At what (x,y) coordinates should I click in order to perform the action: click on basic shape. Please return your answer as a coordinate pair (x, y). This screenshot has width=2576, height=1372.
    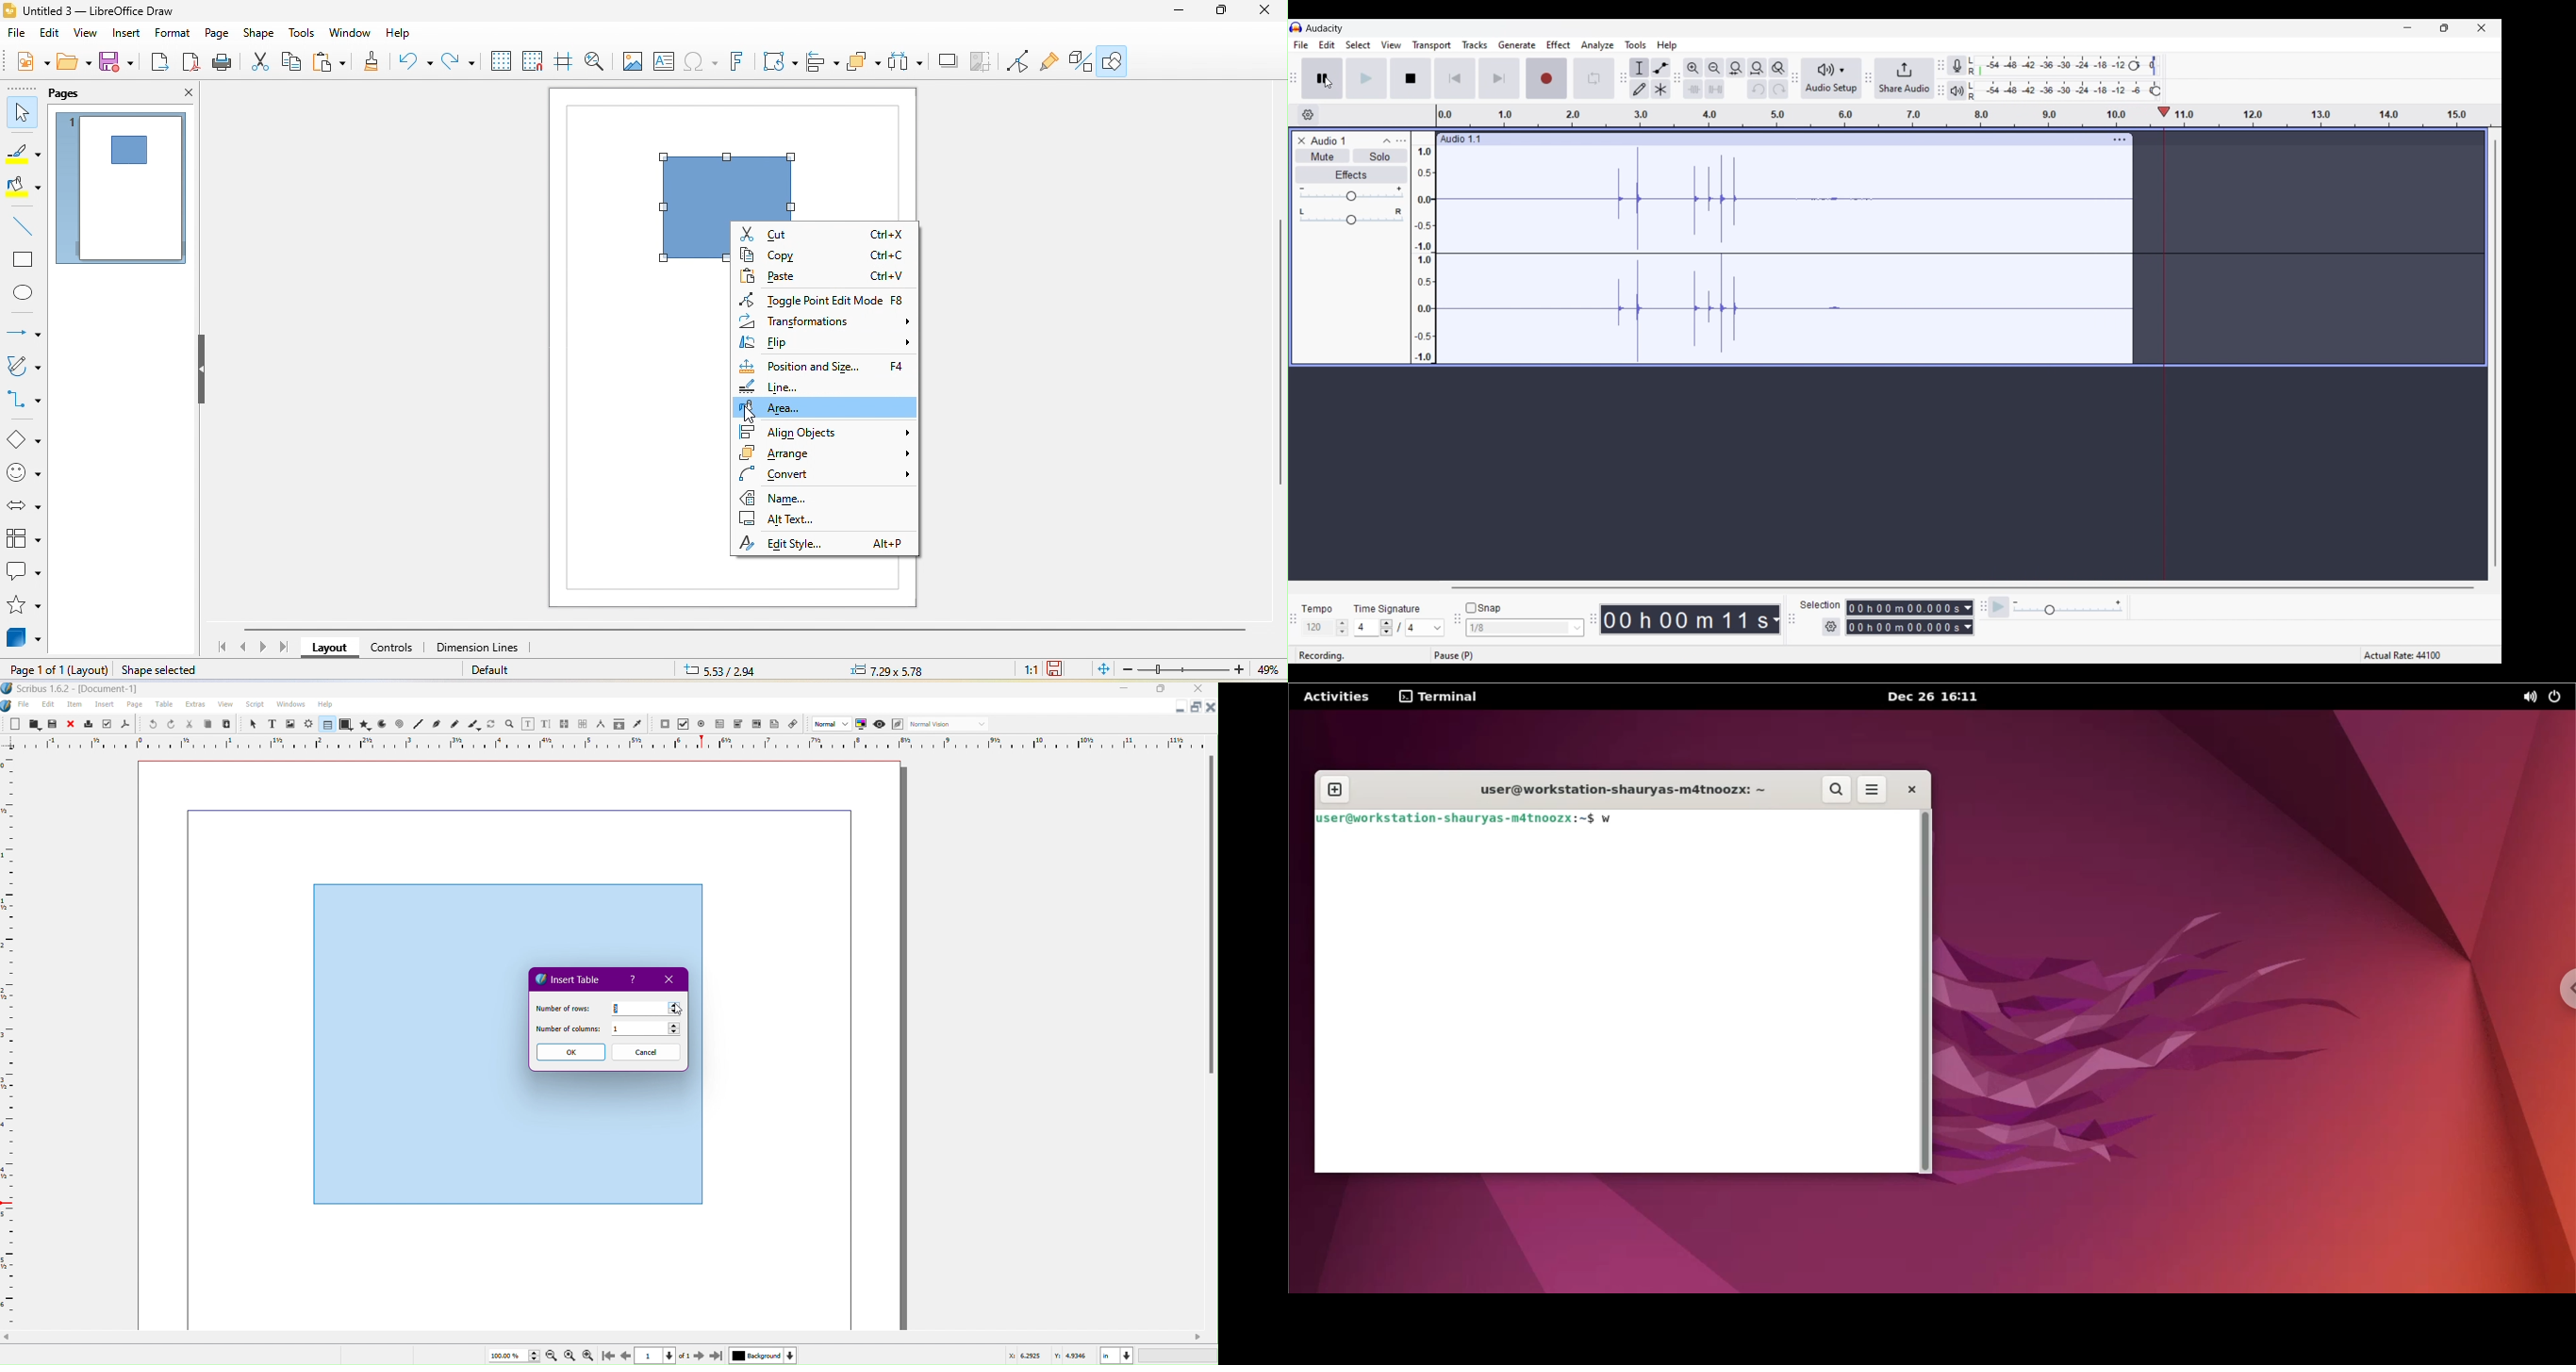
    Looking at the image, I should click on (23, 436).